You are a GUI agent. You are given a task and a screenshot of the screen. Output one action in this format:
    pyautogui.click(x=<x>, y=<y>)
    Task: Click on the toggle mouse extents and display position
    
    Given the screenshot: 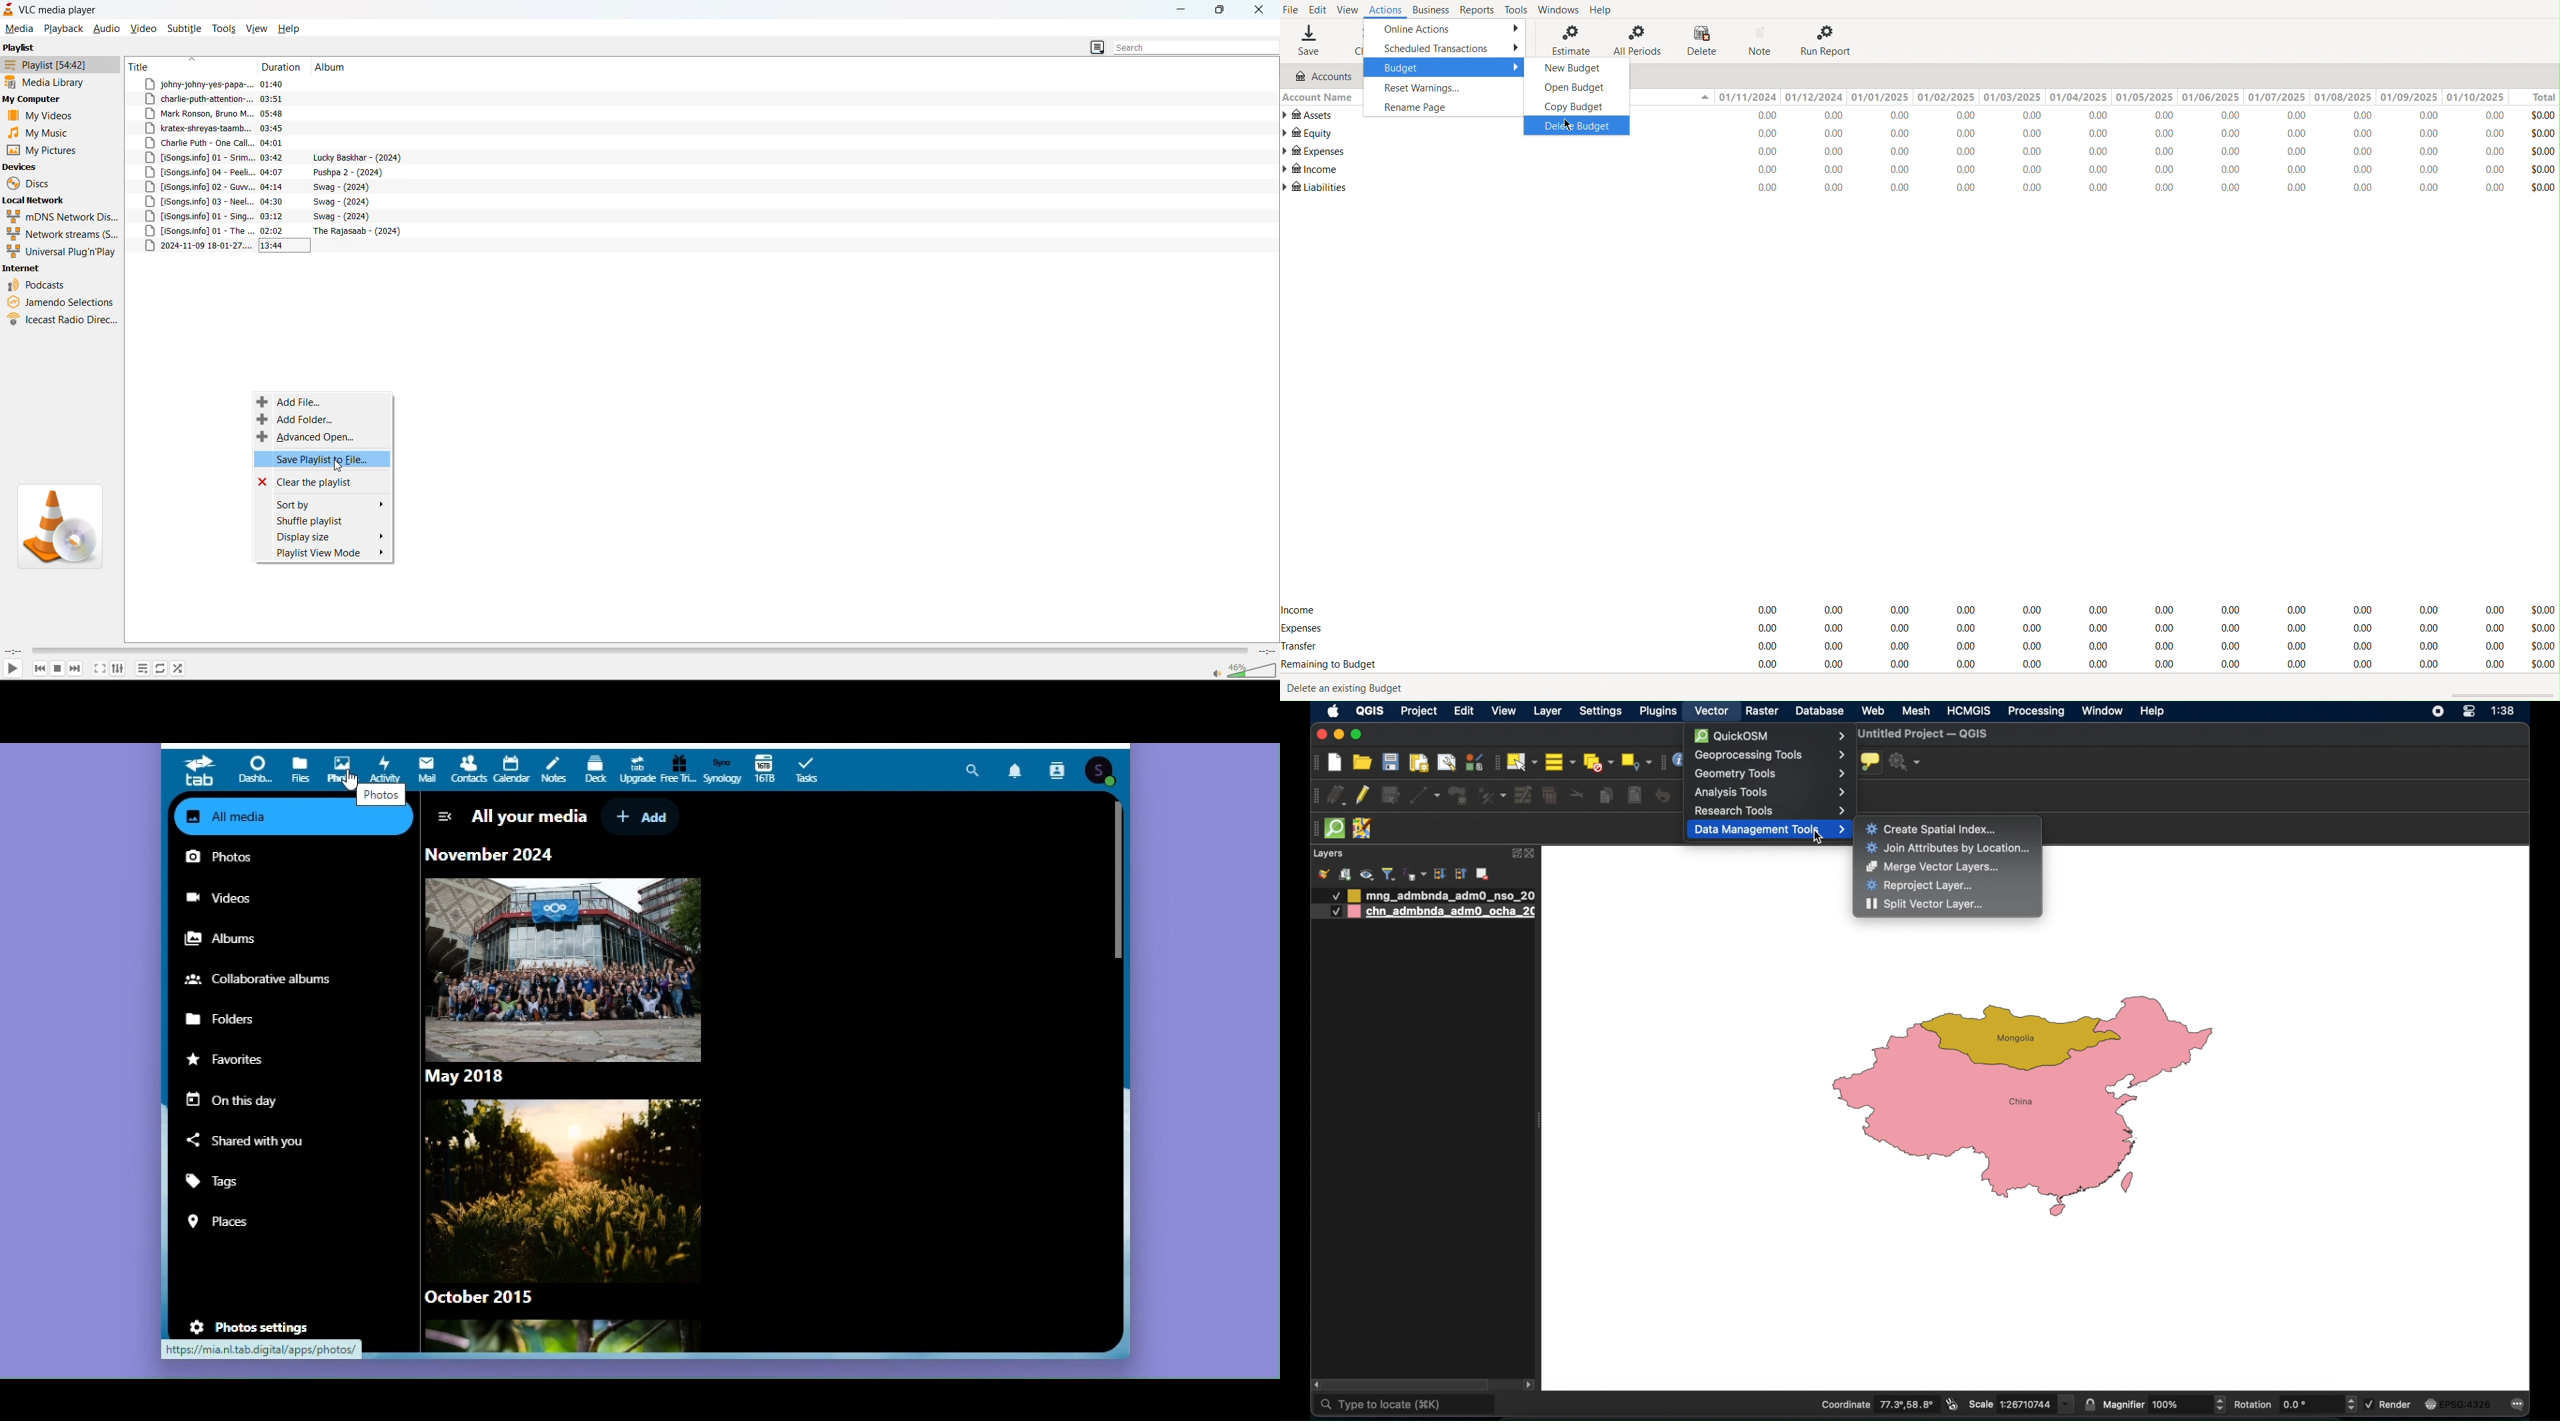 What is the action you would take?
    pyautogui.click(x=1951, y=1404)
    